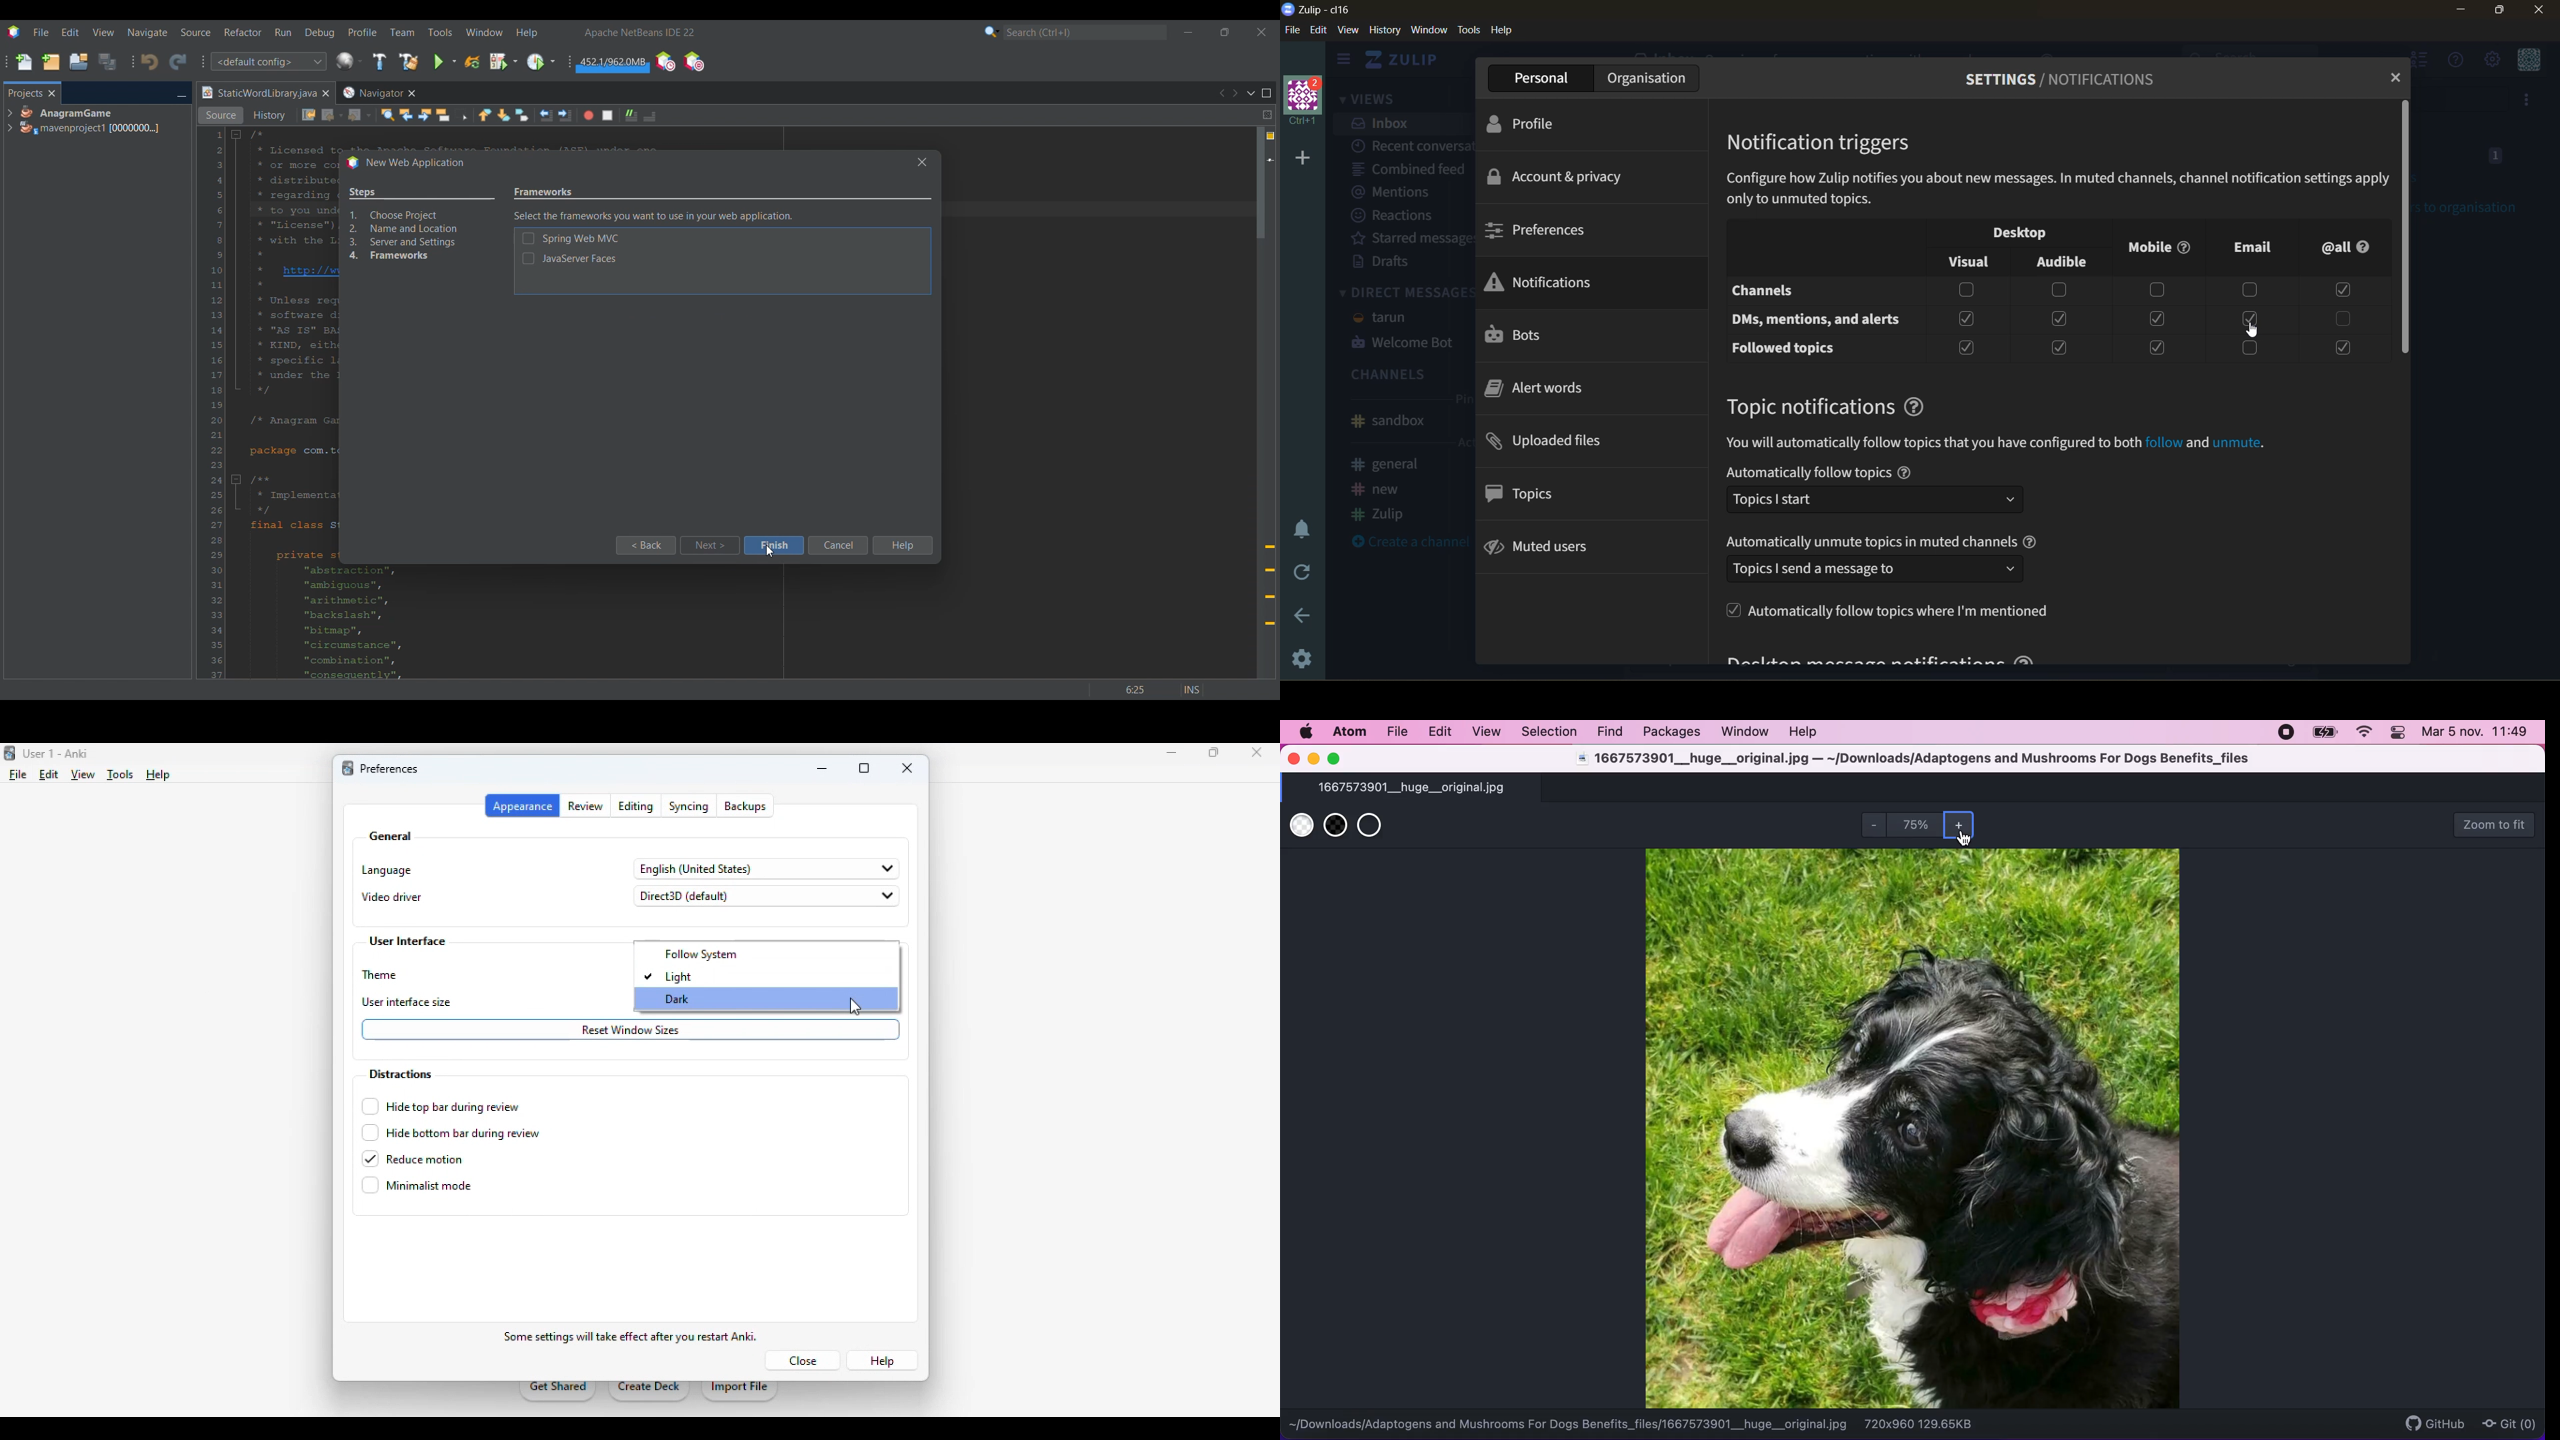 The width and height of the screenshot is (2576, 1456). What do you see at coordinates (855, 1006) in the screenshot?
I see `cursor` at bounding box center [855, 1006].